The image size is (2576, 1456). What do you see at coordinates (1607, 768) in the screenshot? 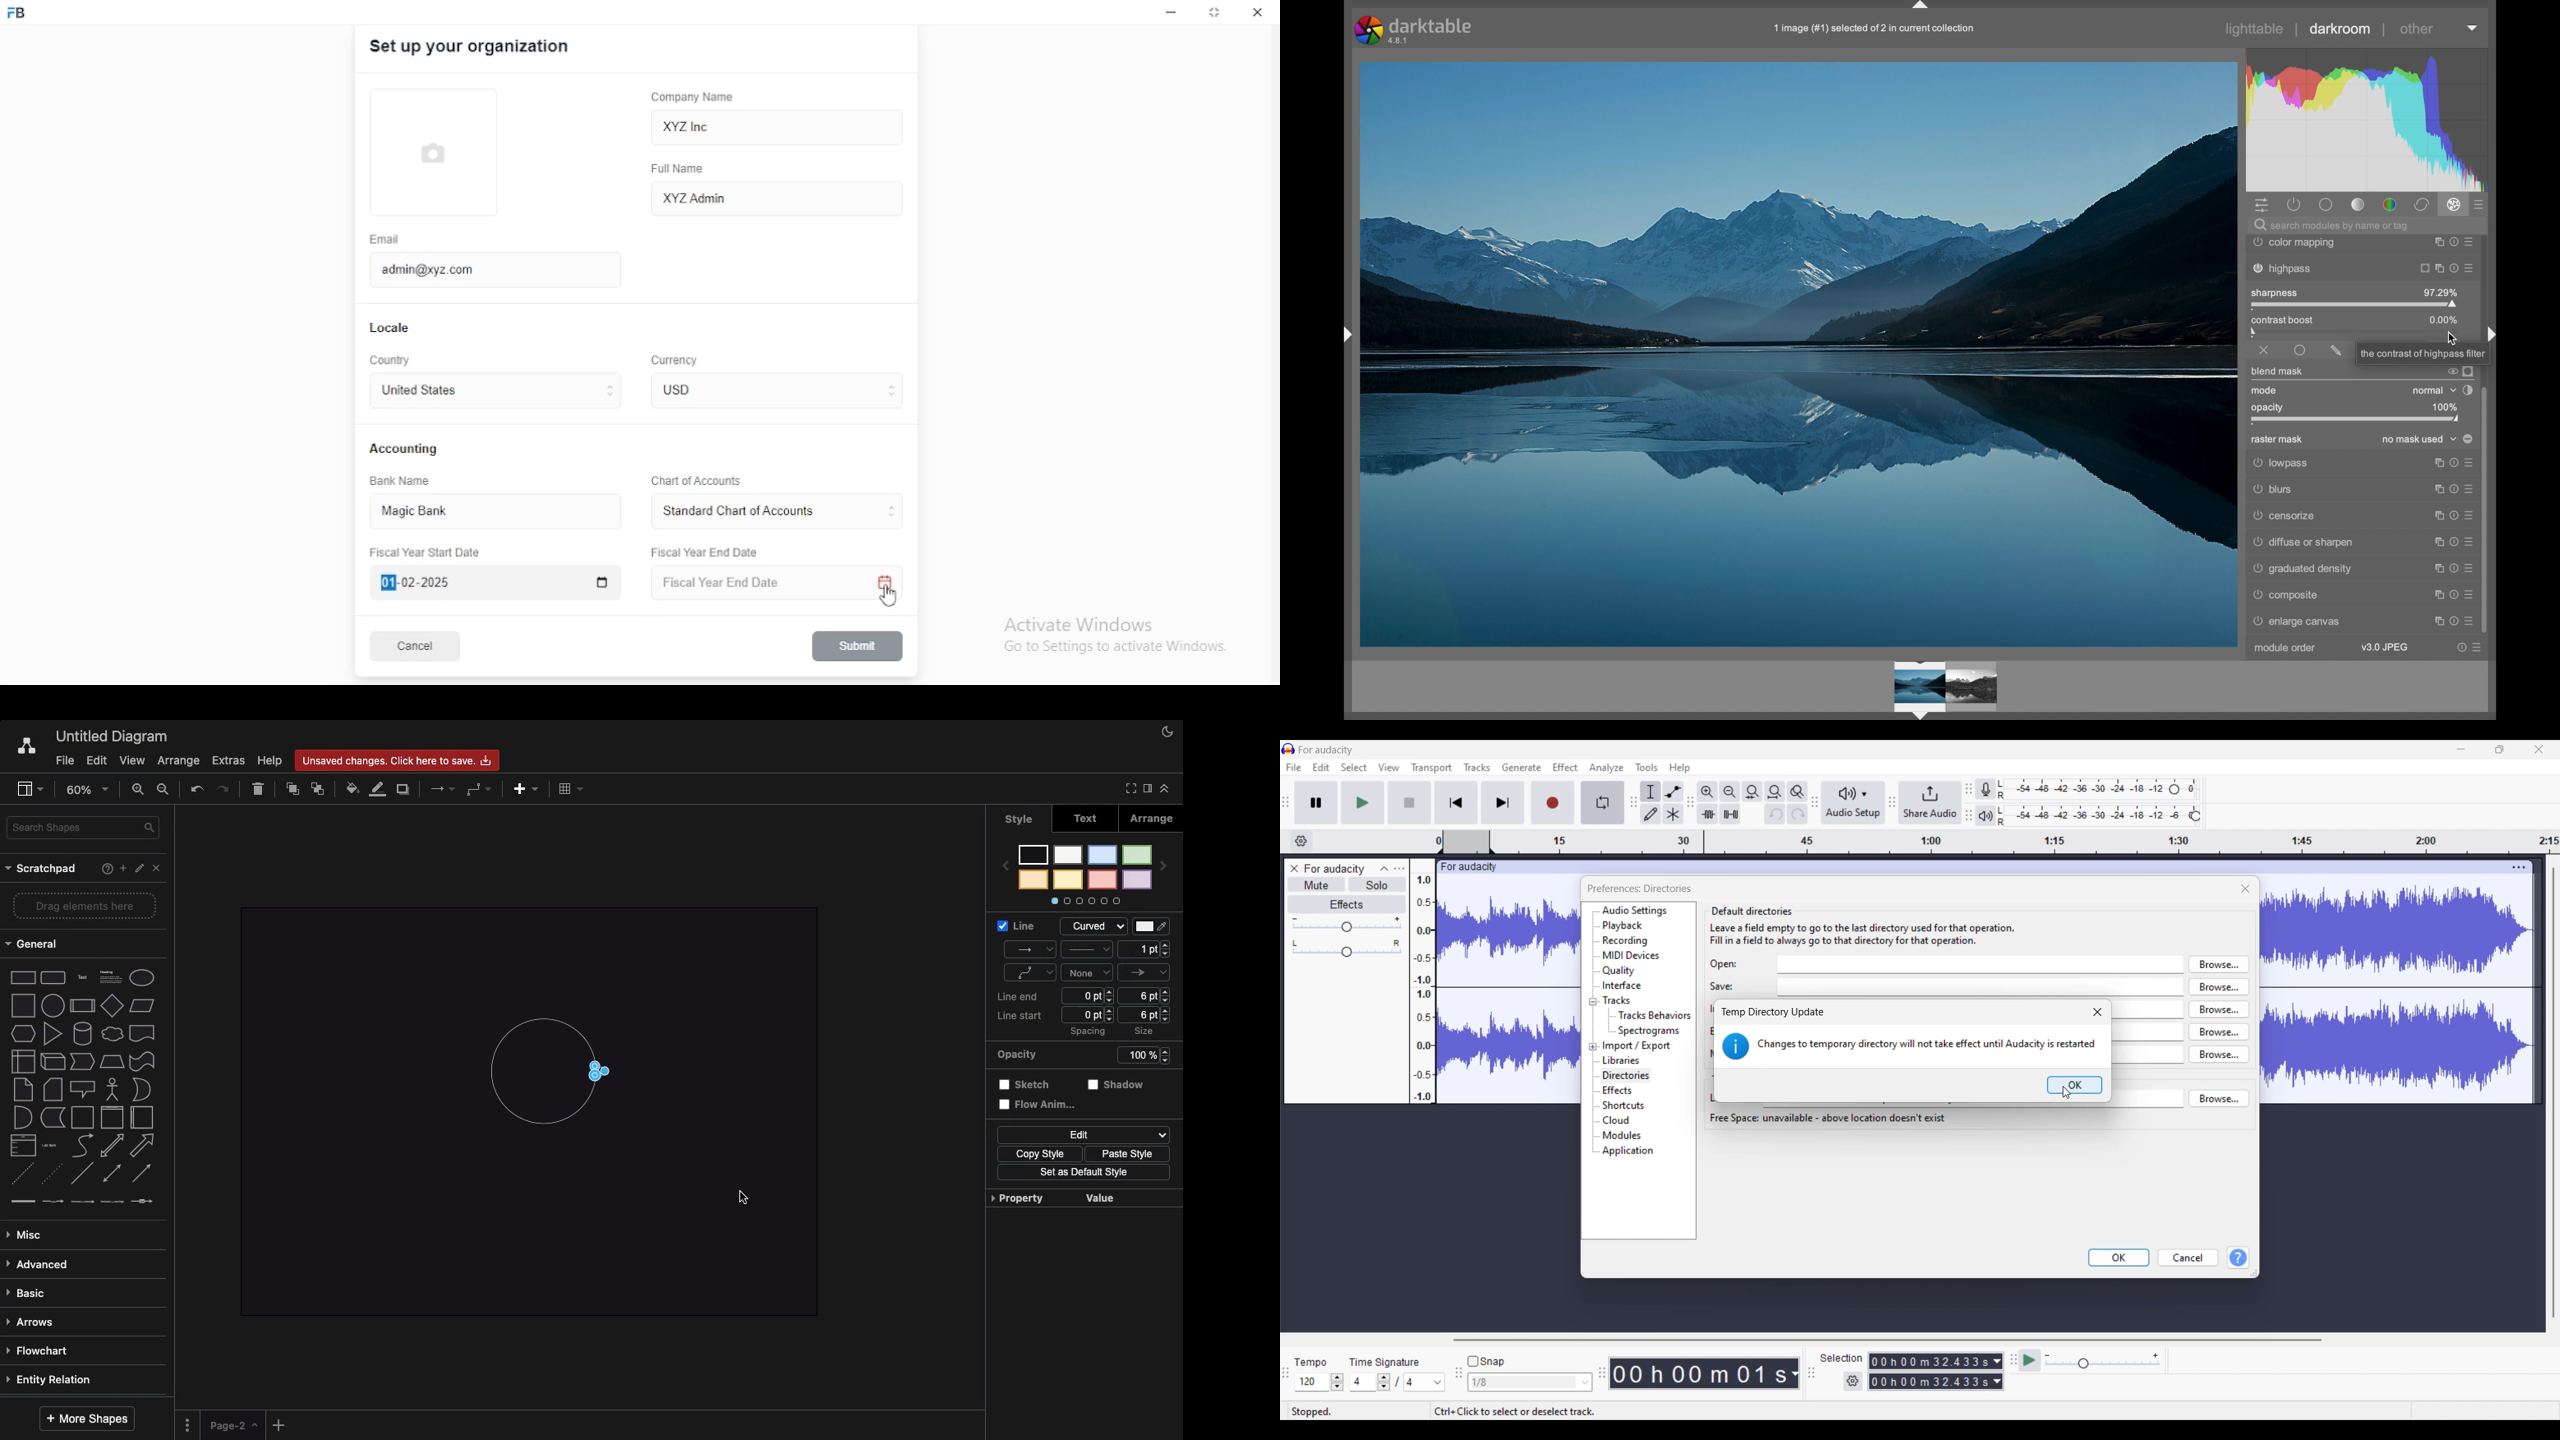
I see `Analyze menu` at bounding box center [1607, 768].